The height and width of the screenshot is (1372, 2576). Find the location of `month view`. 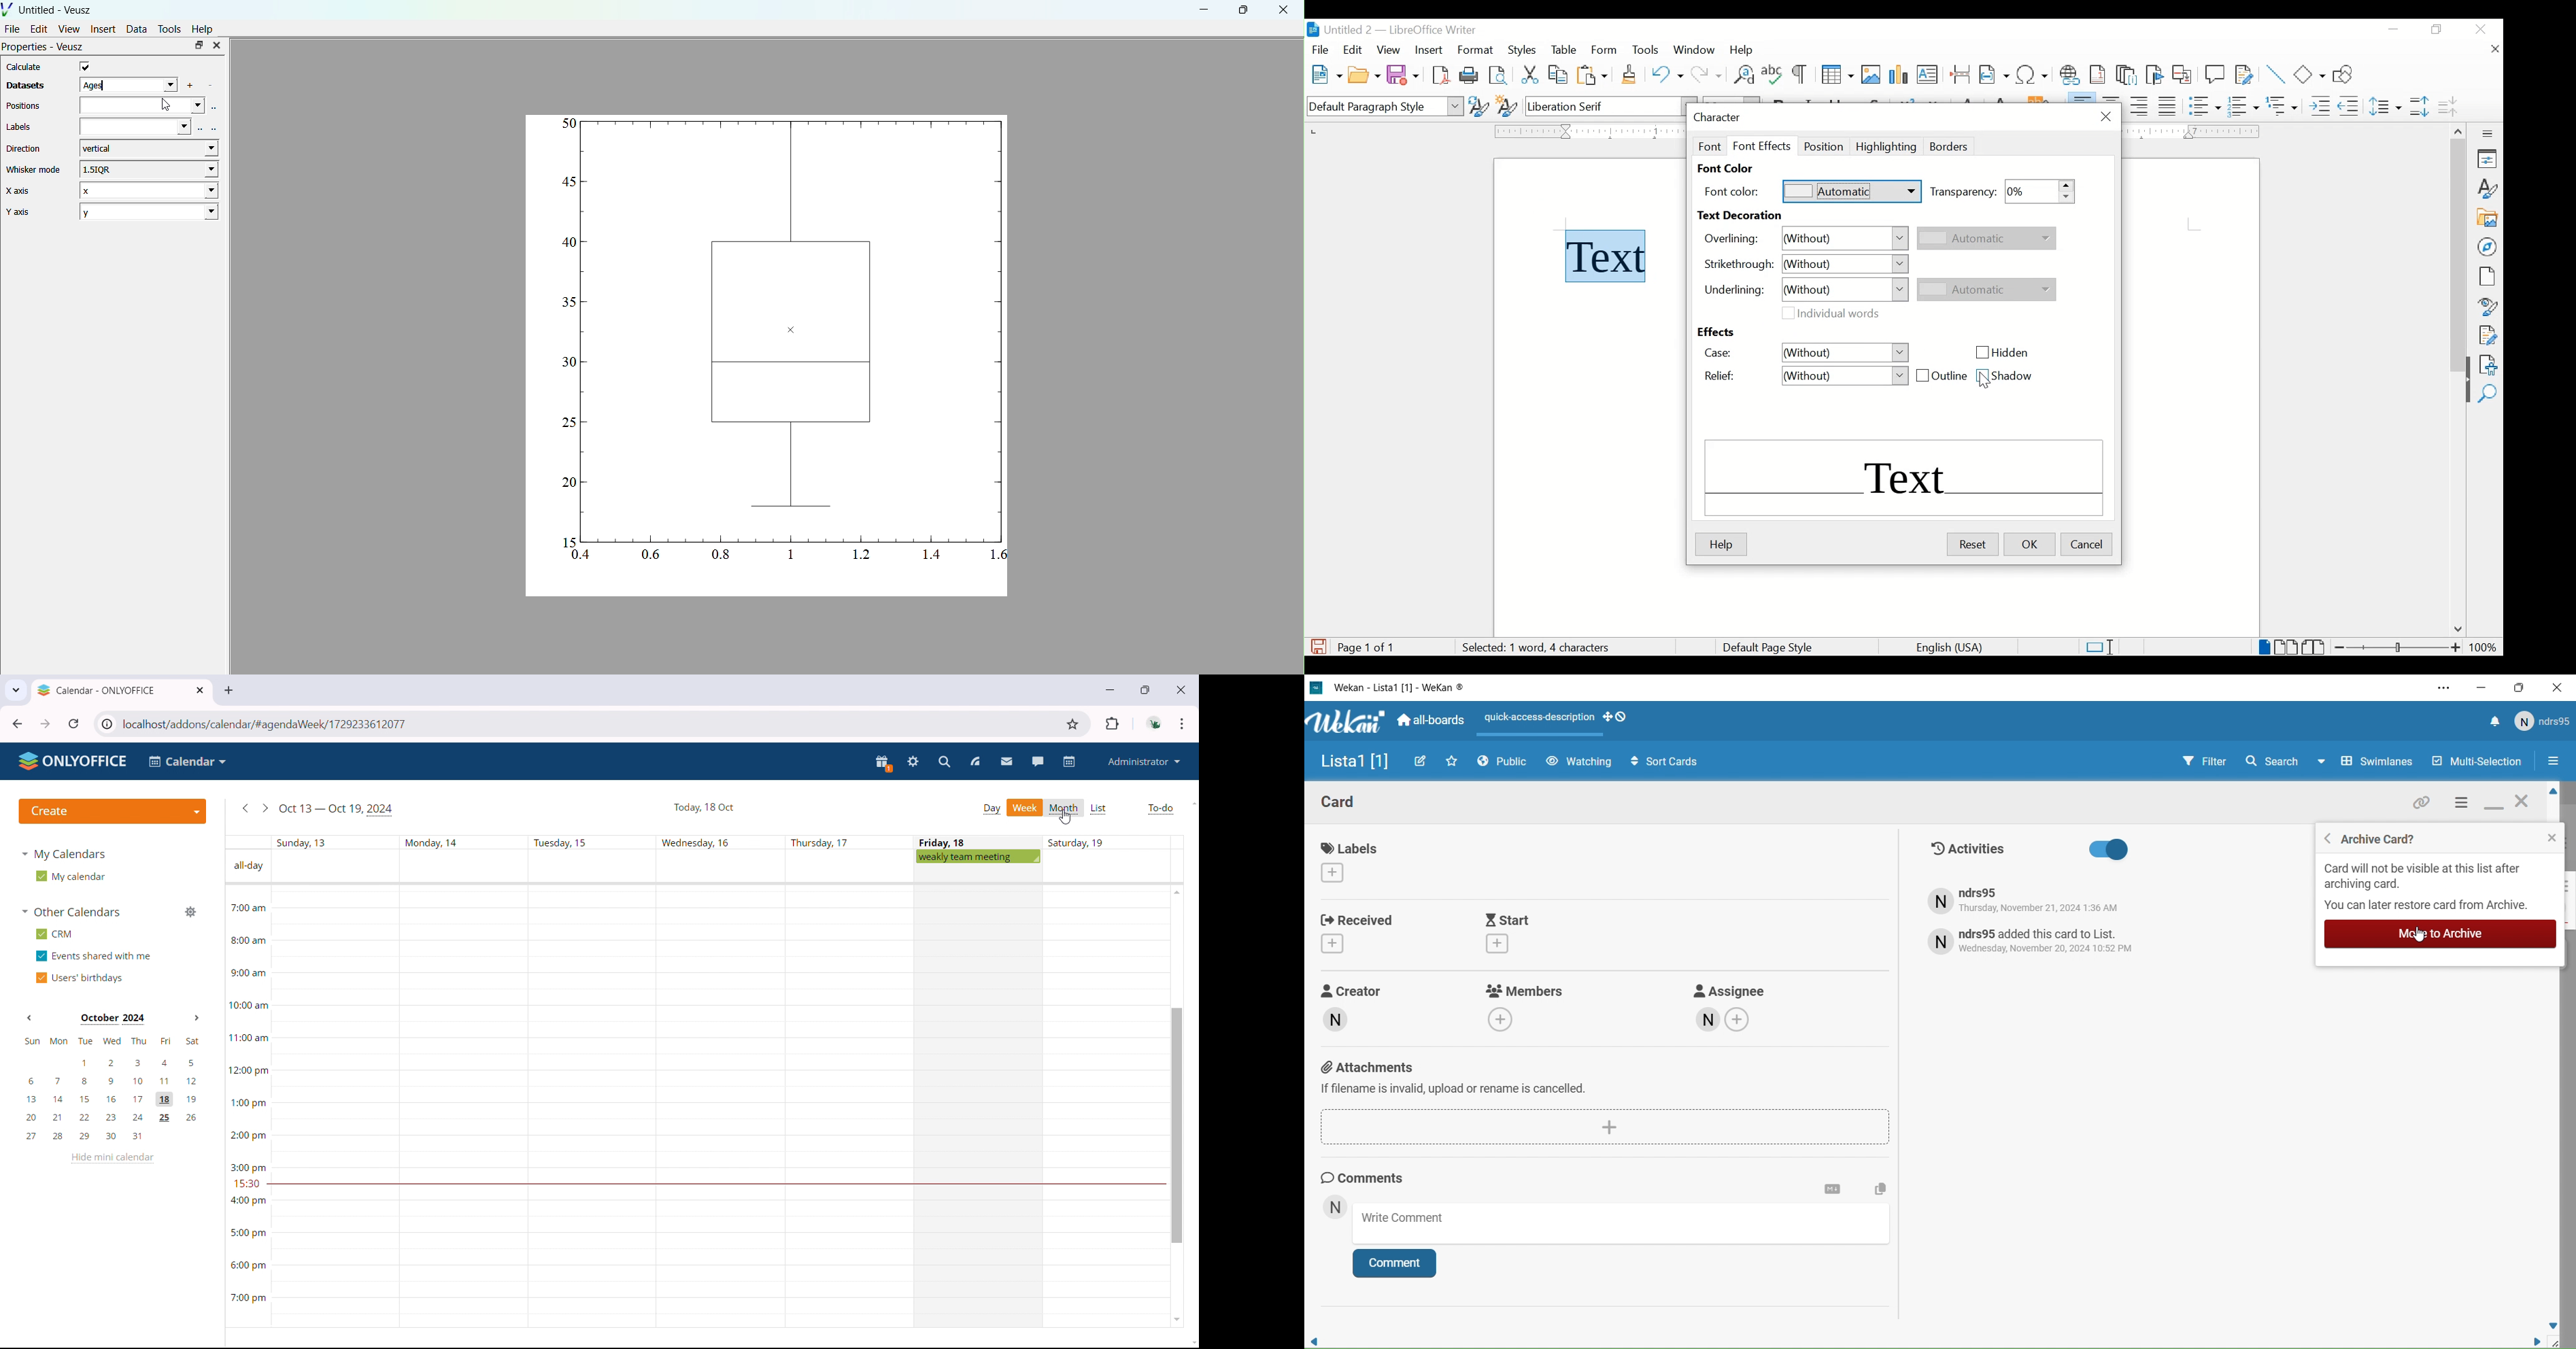

month view is located at coordinates (1065, 808).